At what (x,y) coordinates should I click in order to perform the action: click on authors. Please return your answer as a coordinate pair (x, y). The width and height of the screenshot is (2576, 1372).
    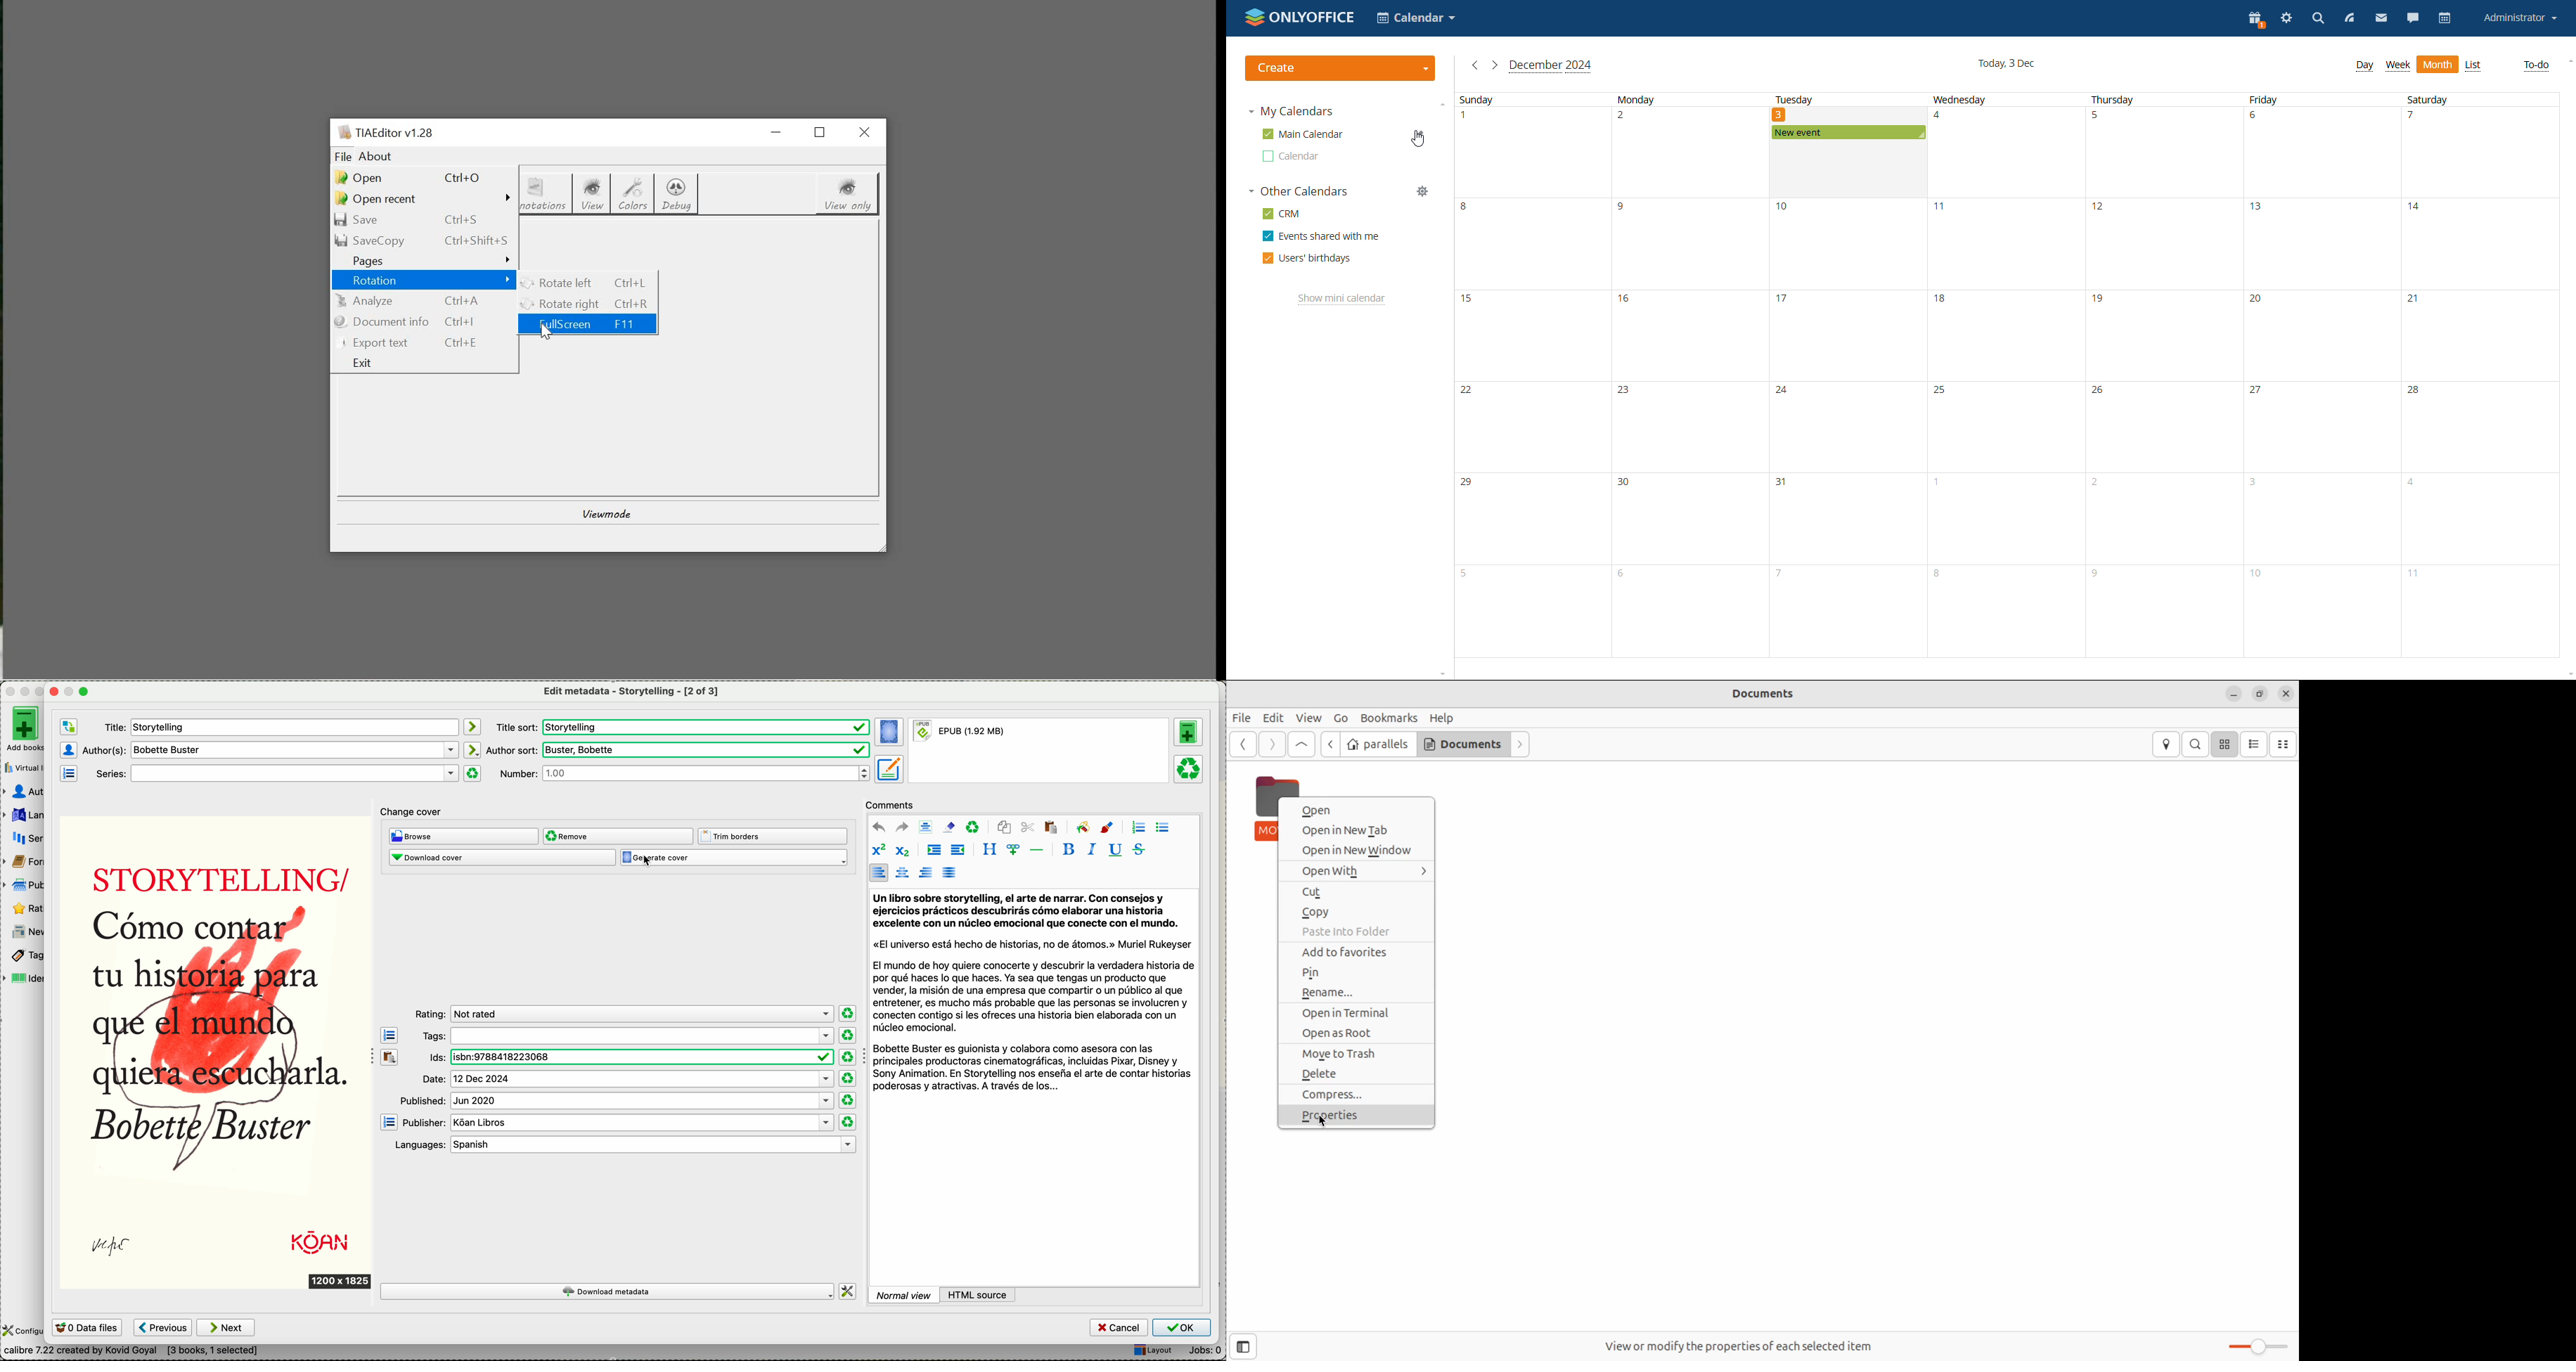
    Looking at the image, I should click on (25, 791).